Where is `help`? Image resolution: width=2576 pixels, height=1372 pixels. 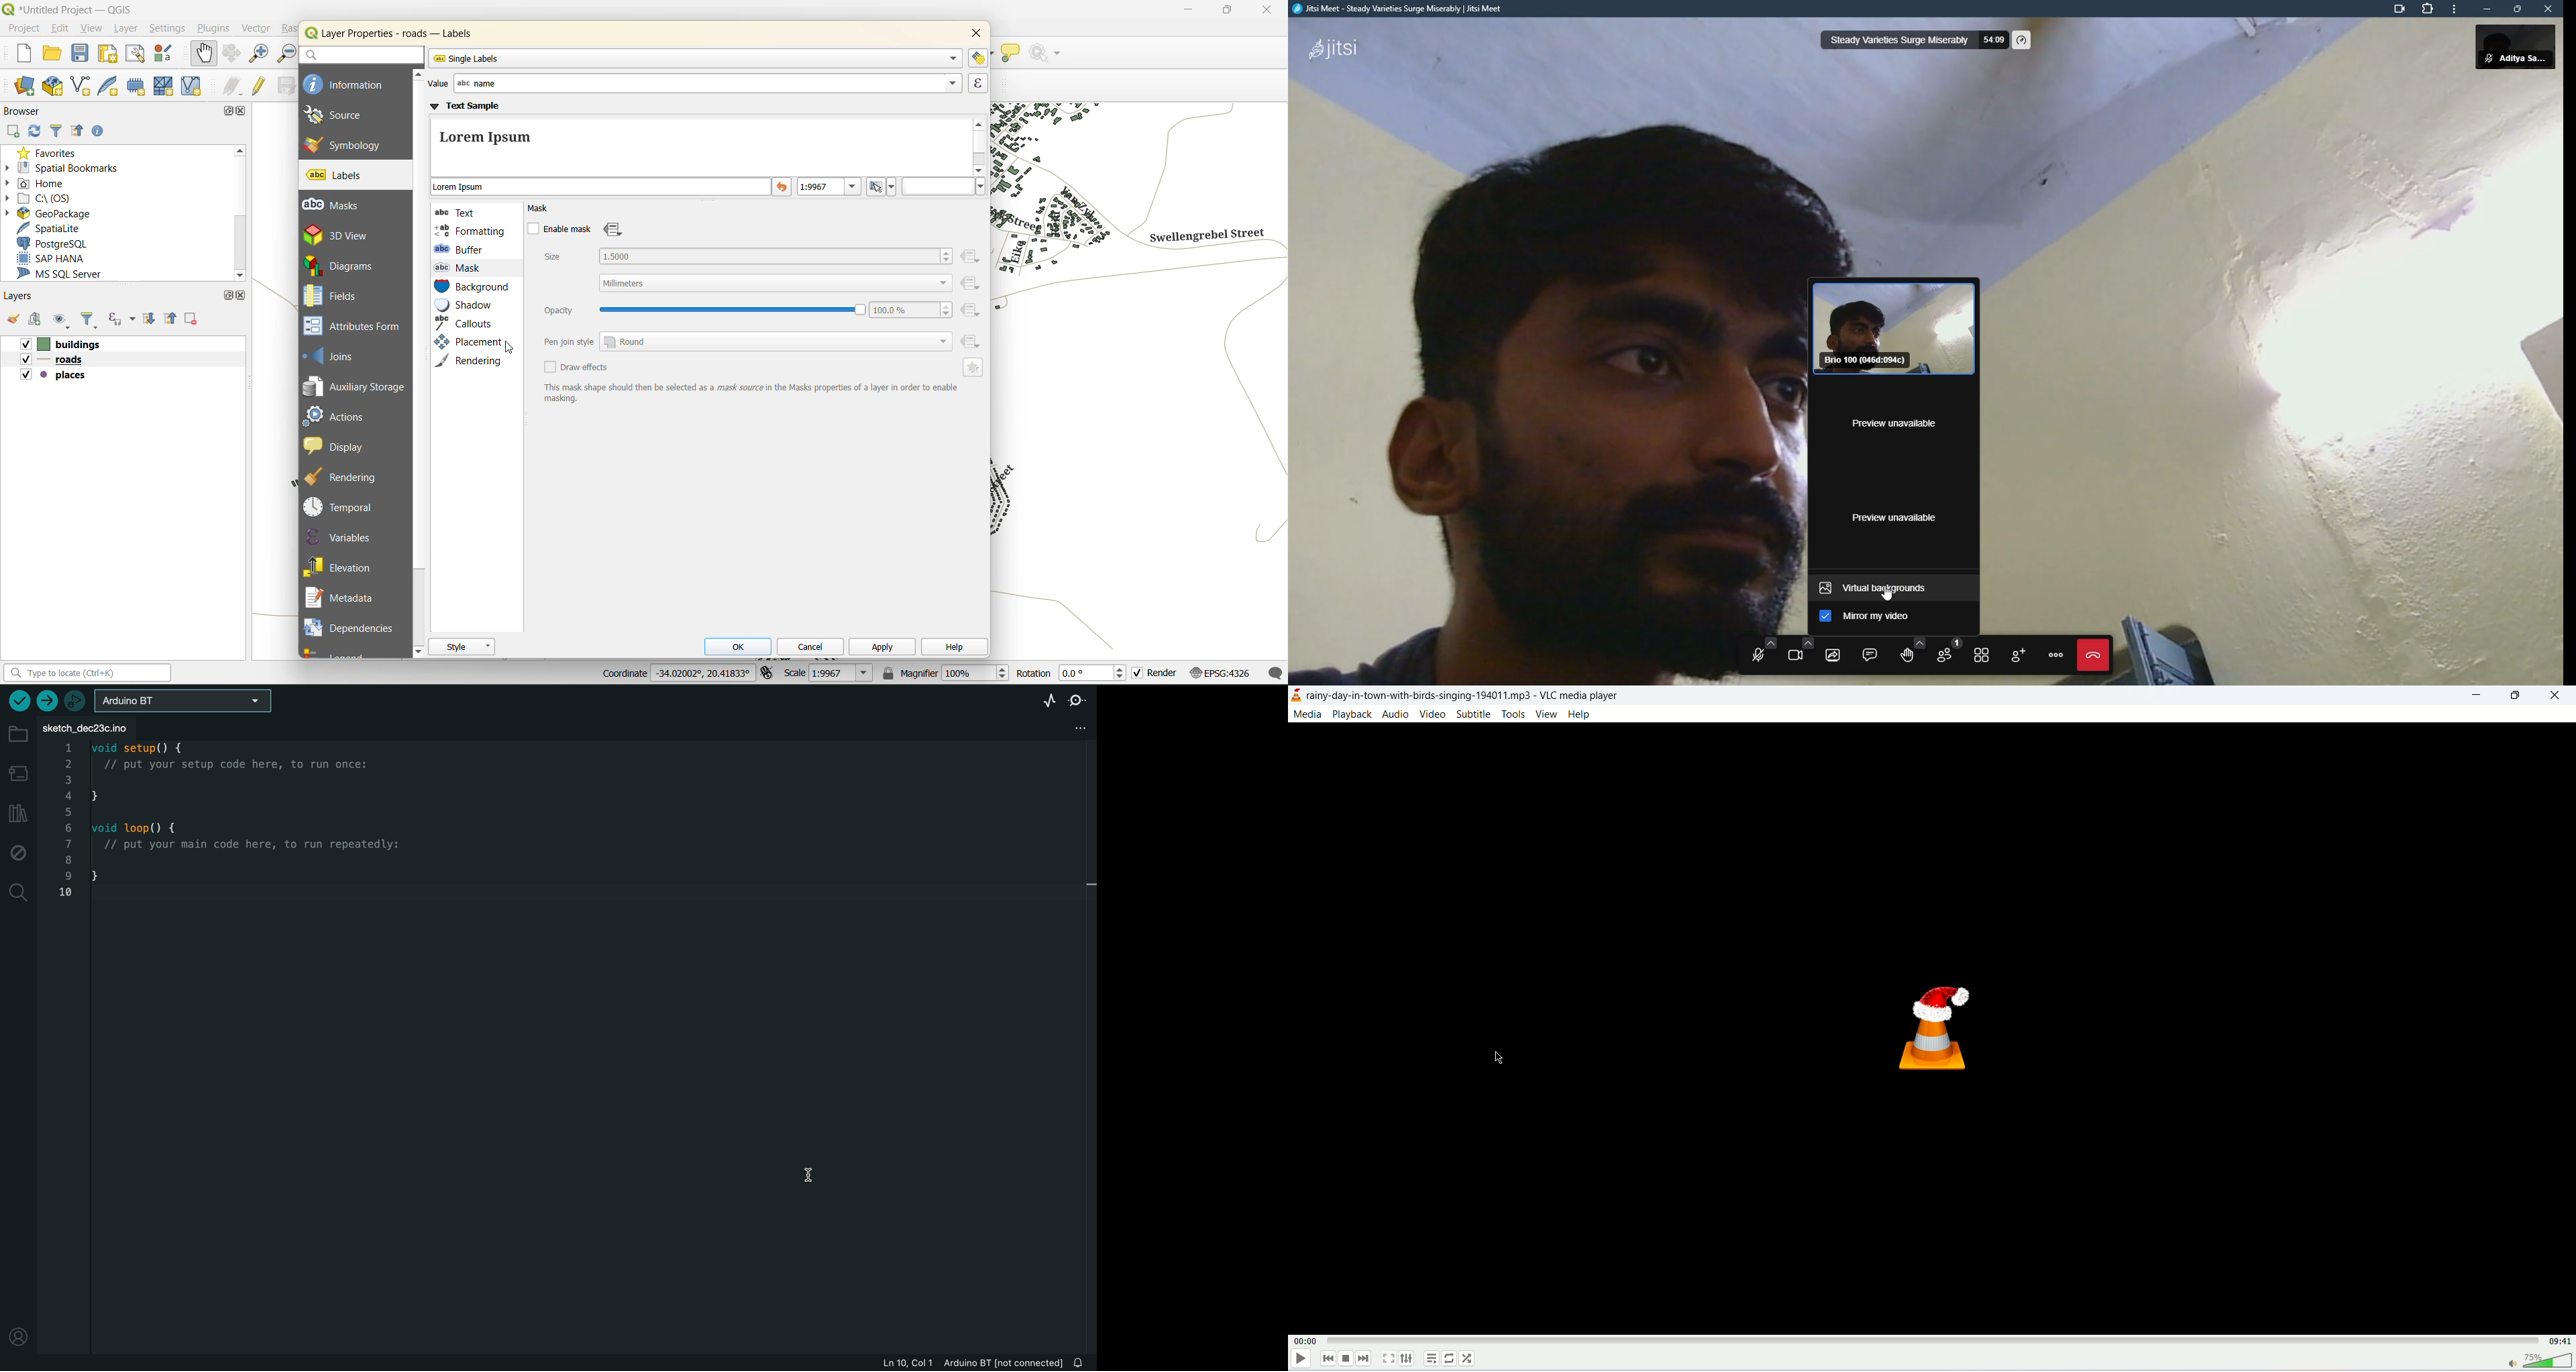
help is located at coordinates (953, 649).